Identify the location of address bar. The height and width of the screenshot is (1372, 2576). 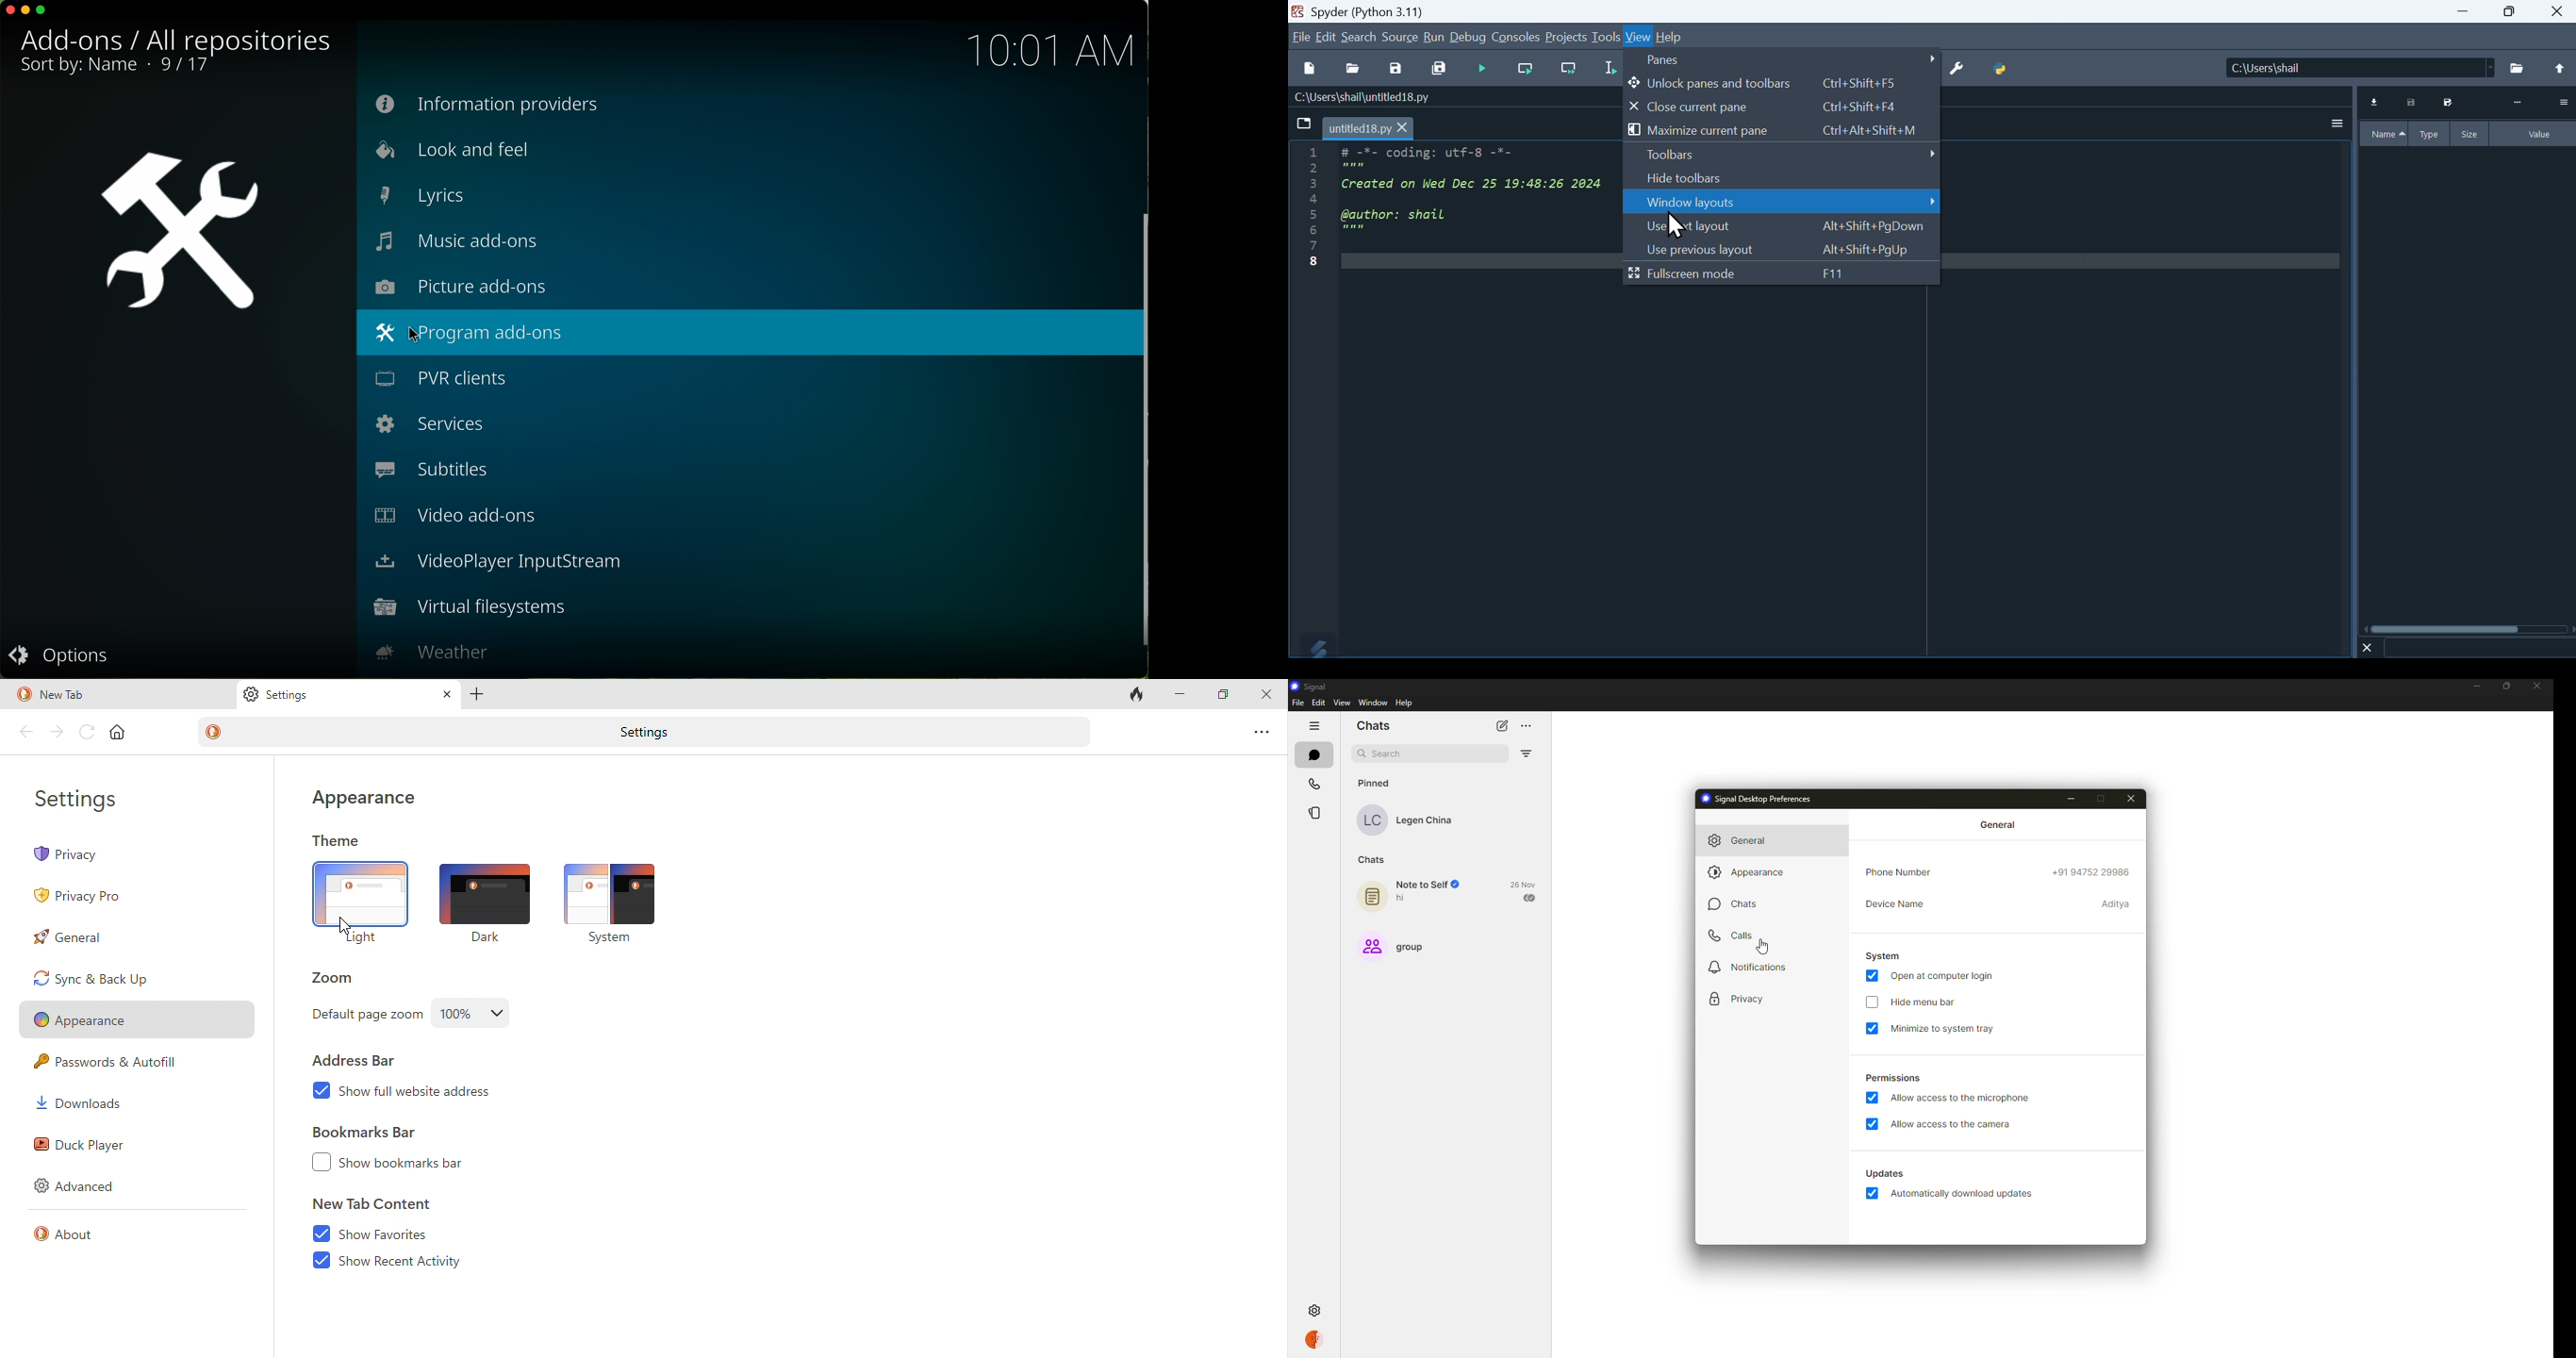
(363, 1061).